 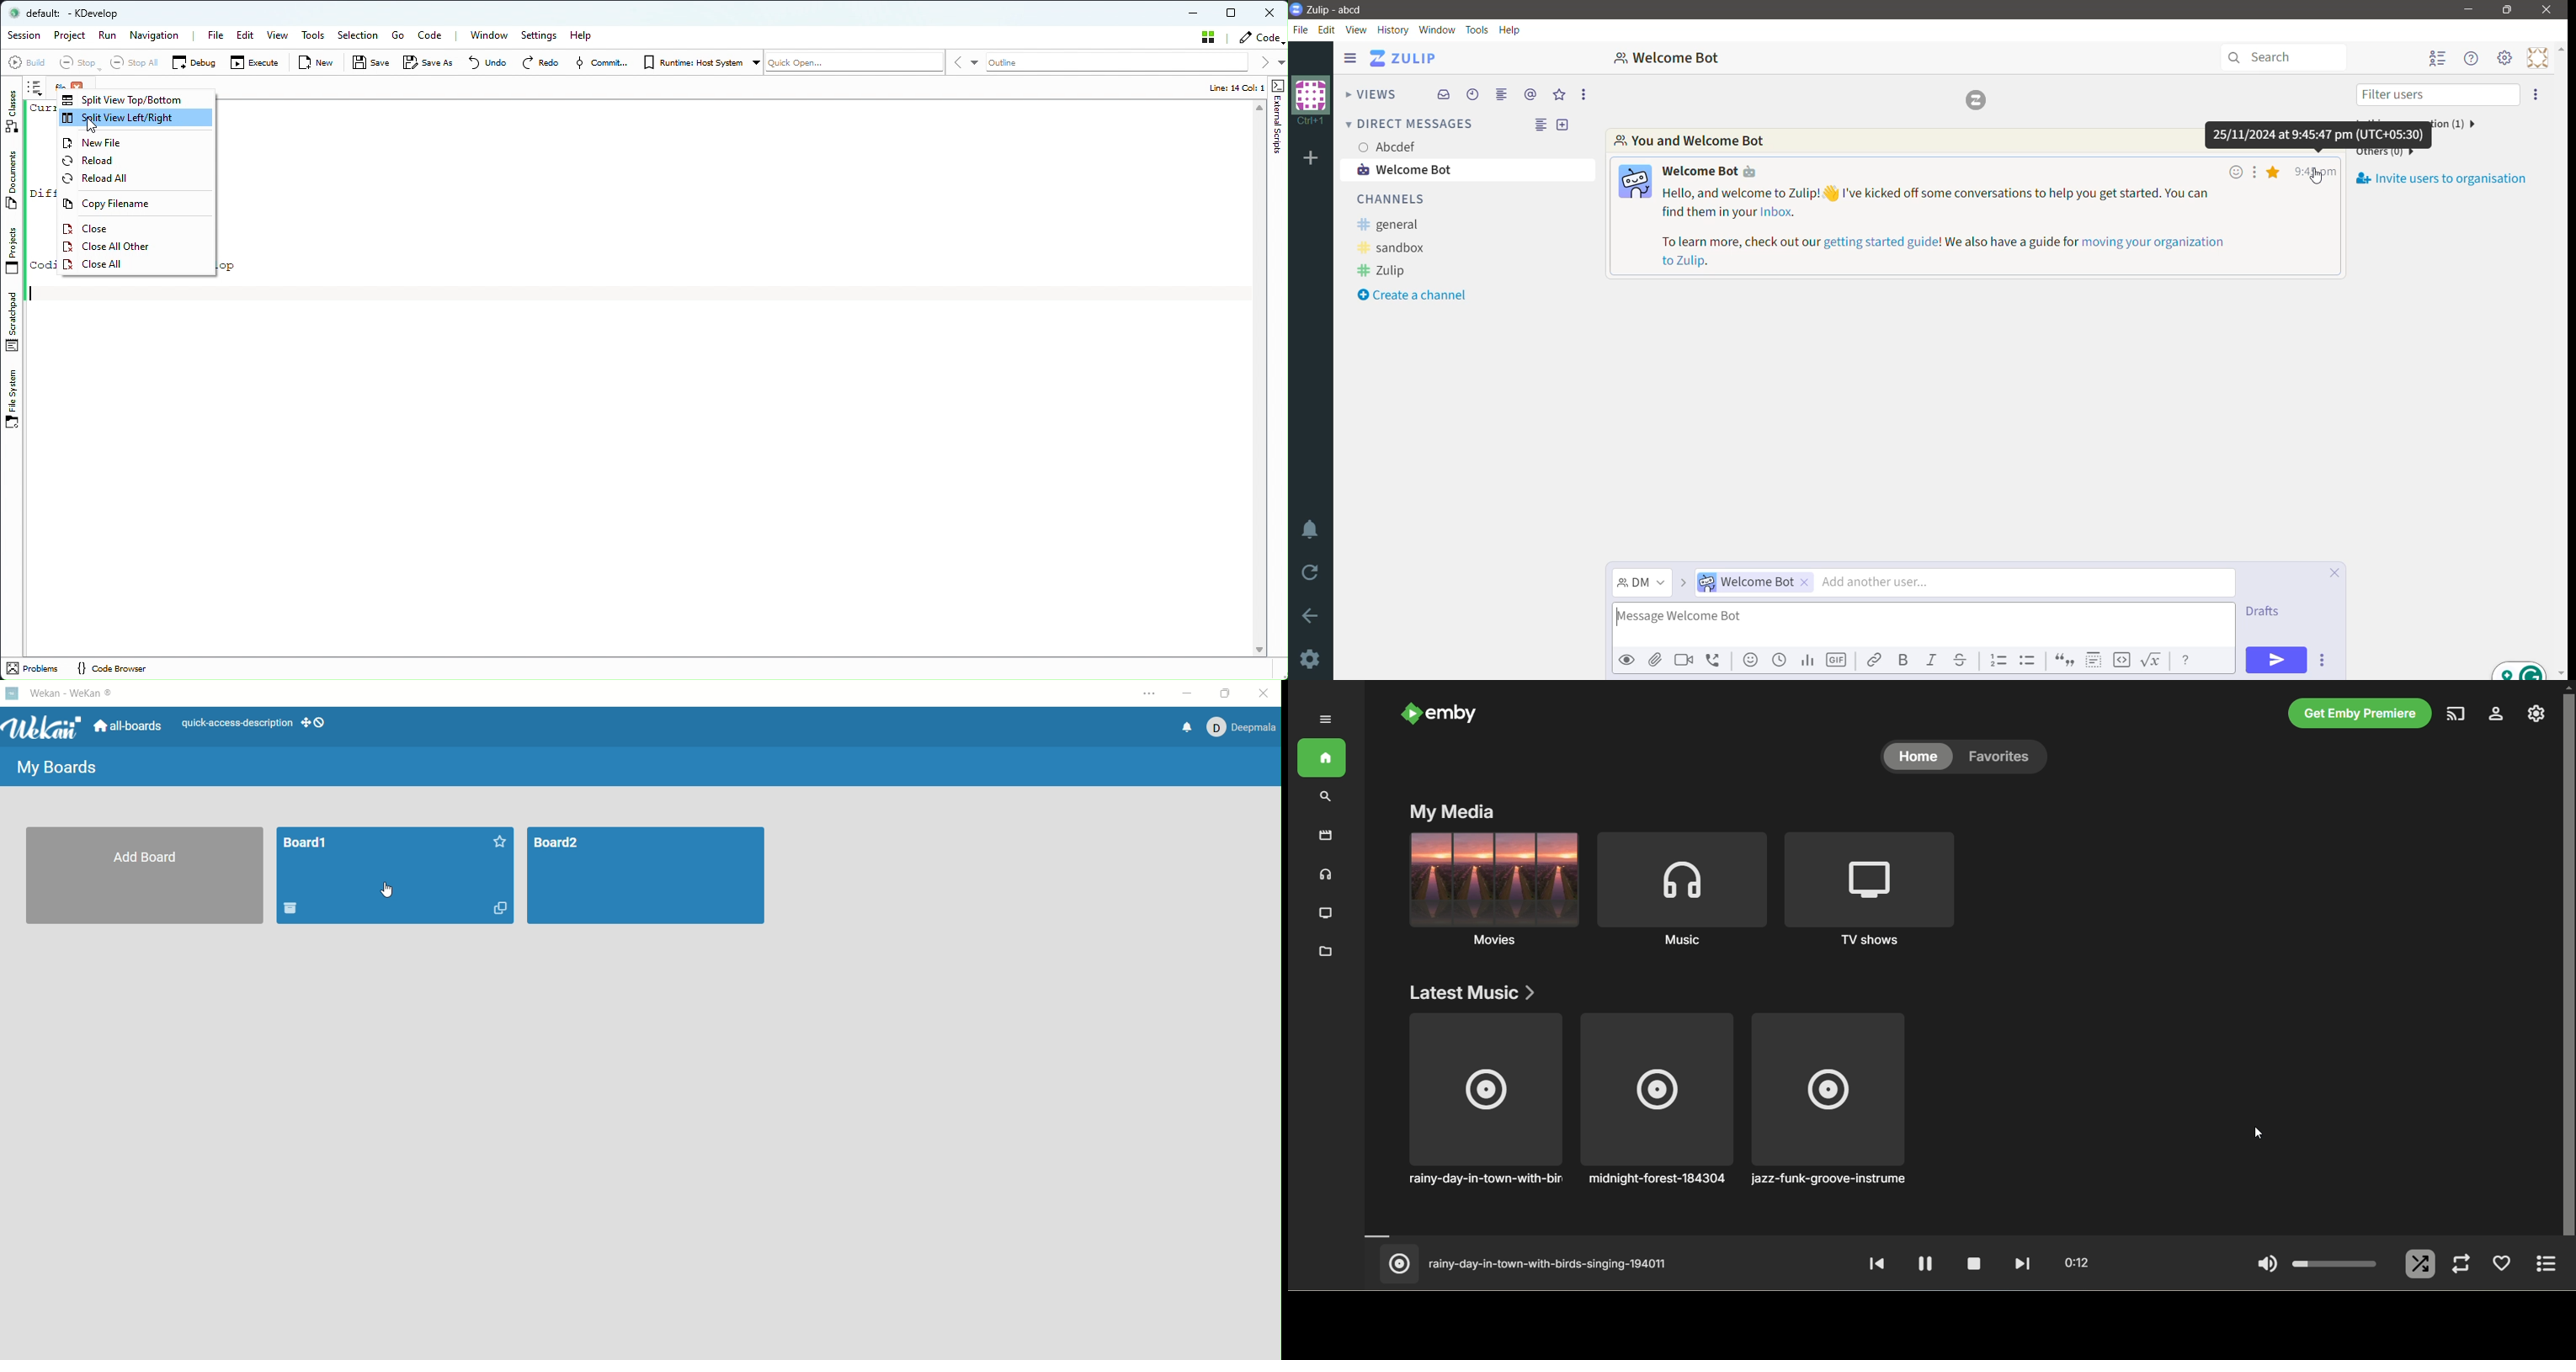 What do you see at coordinates (2536, 58) in the screenshot?
I see `Personal Menu` at bounding box center [2536, 58].